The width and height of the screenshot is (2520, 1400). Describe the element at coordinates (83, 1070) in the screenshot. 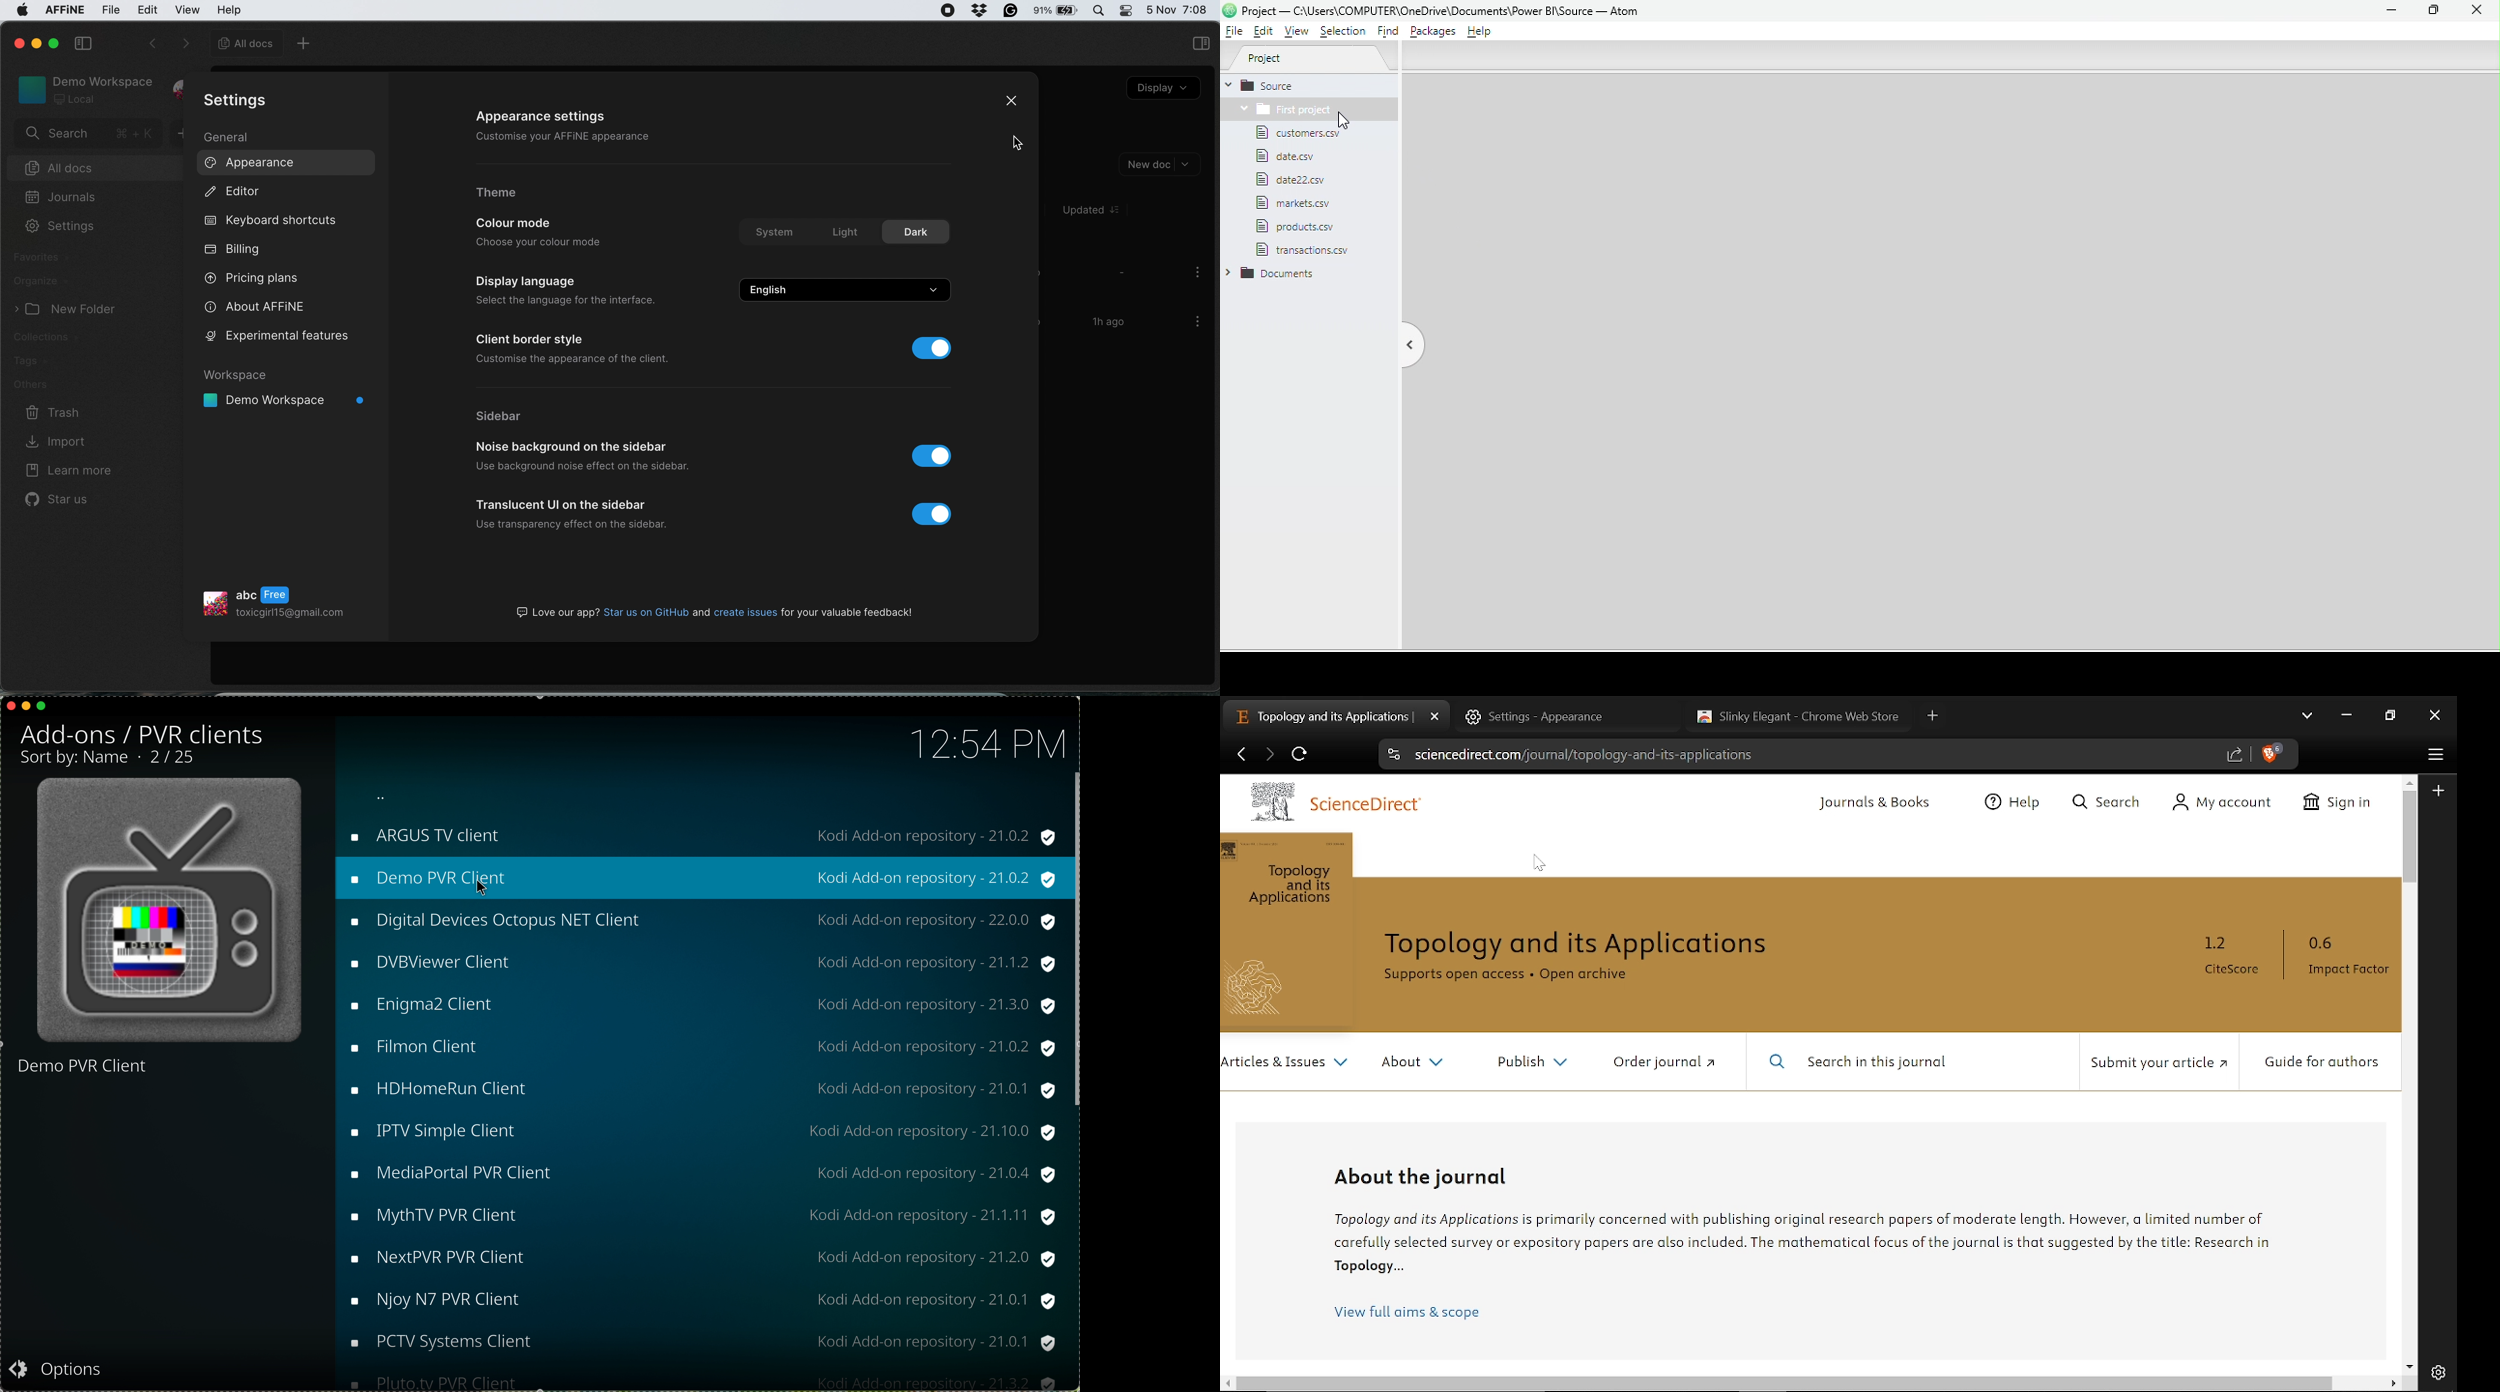

I see `Demo PVR client` at that location.